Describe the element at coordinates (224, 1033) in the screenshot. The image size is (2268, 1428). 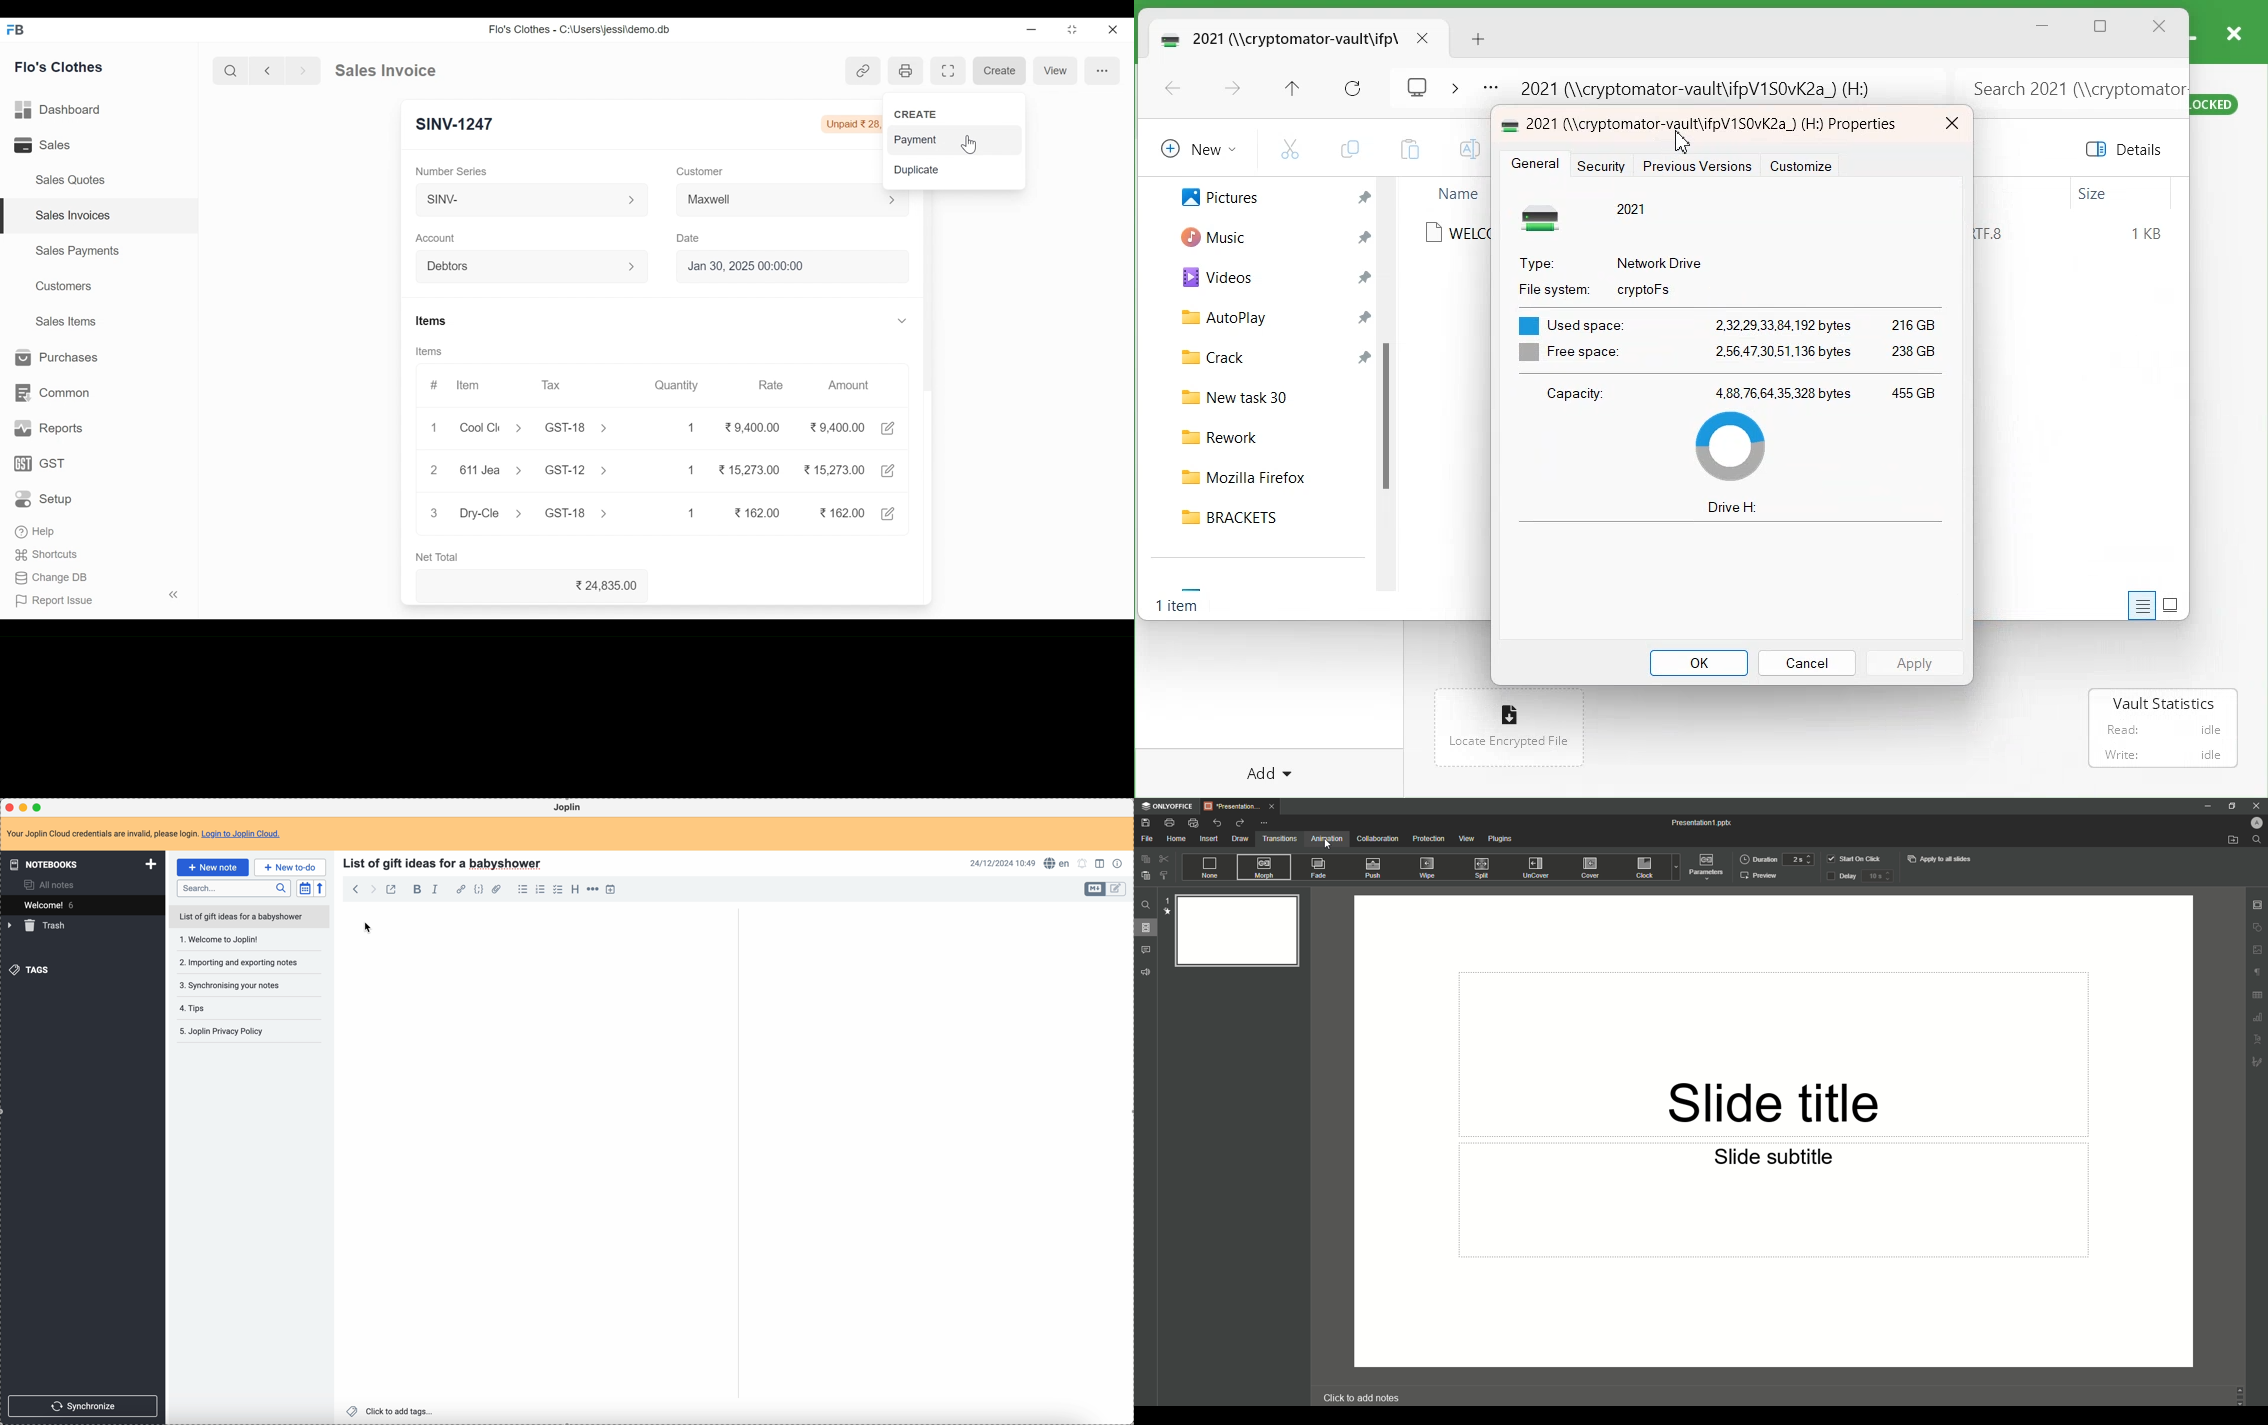
I see `joplin privacy policy` at that location.